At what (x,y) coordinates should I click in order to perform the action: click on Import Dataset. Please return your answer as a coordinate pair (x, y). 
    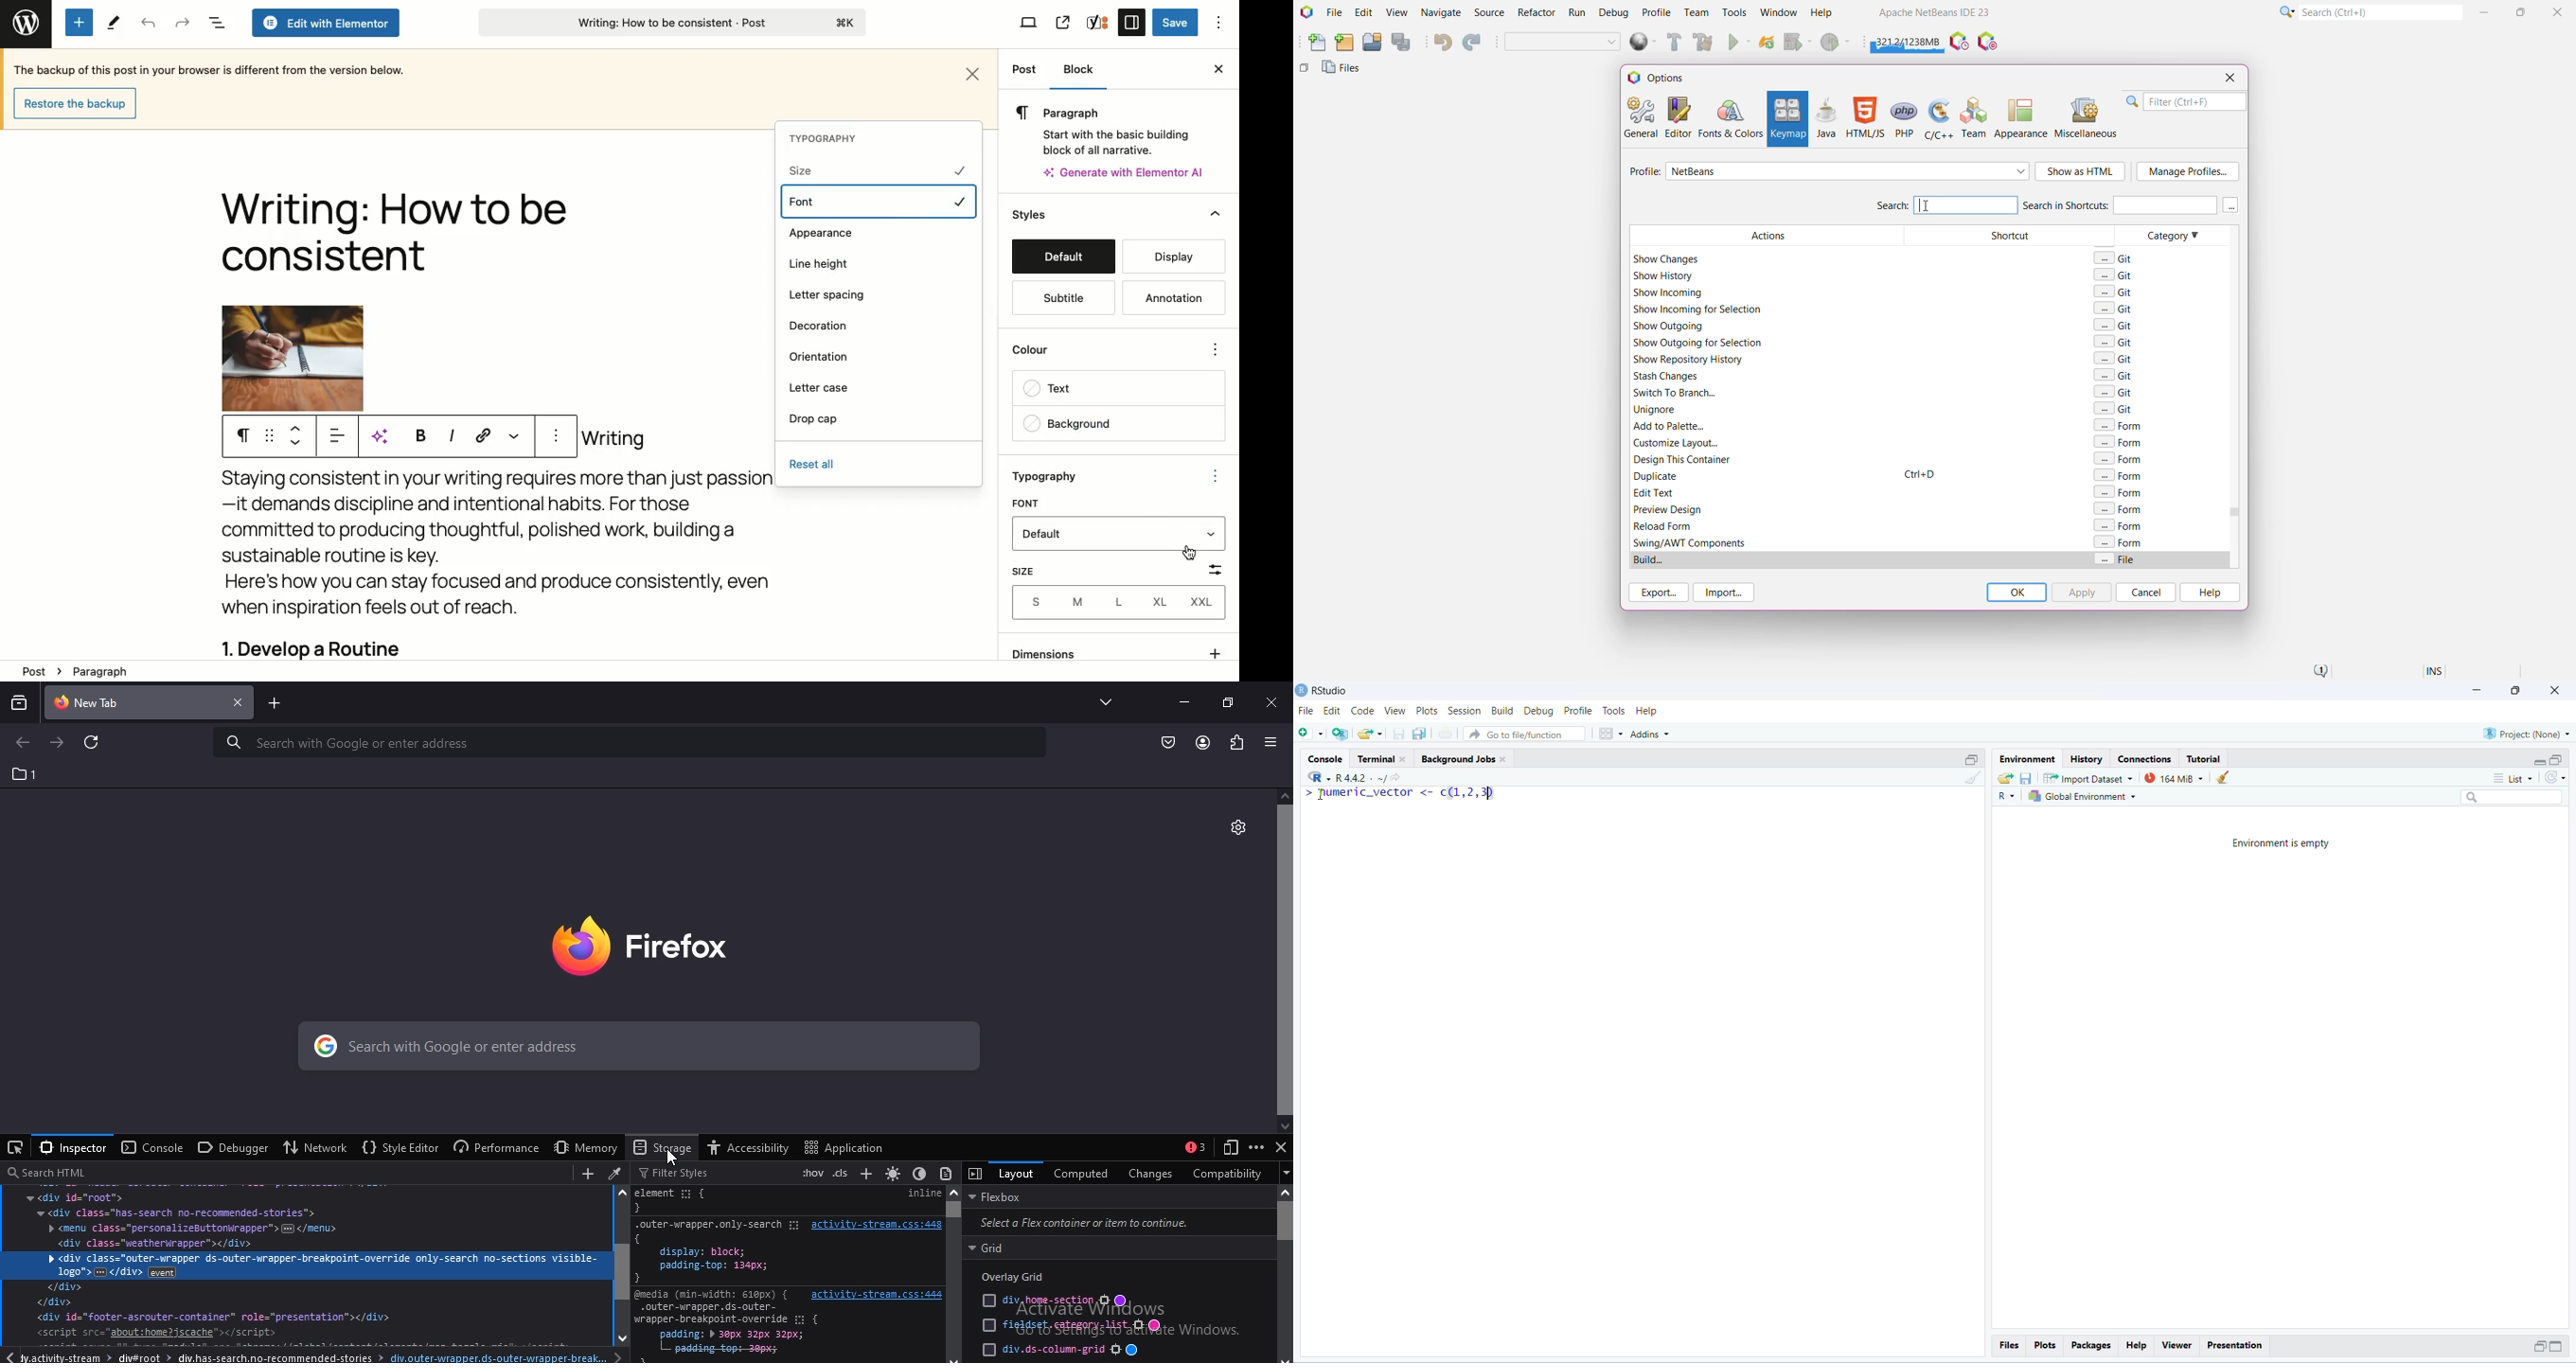
    Looking at the image, I should click on (2087, 778).